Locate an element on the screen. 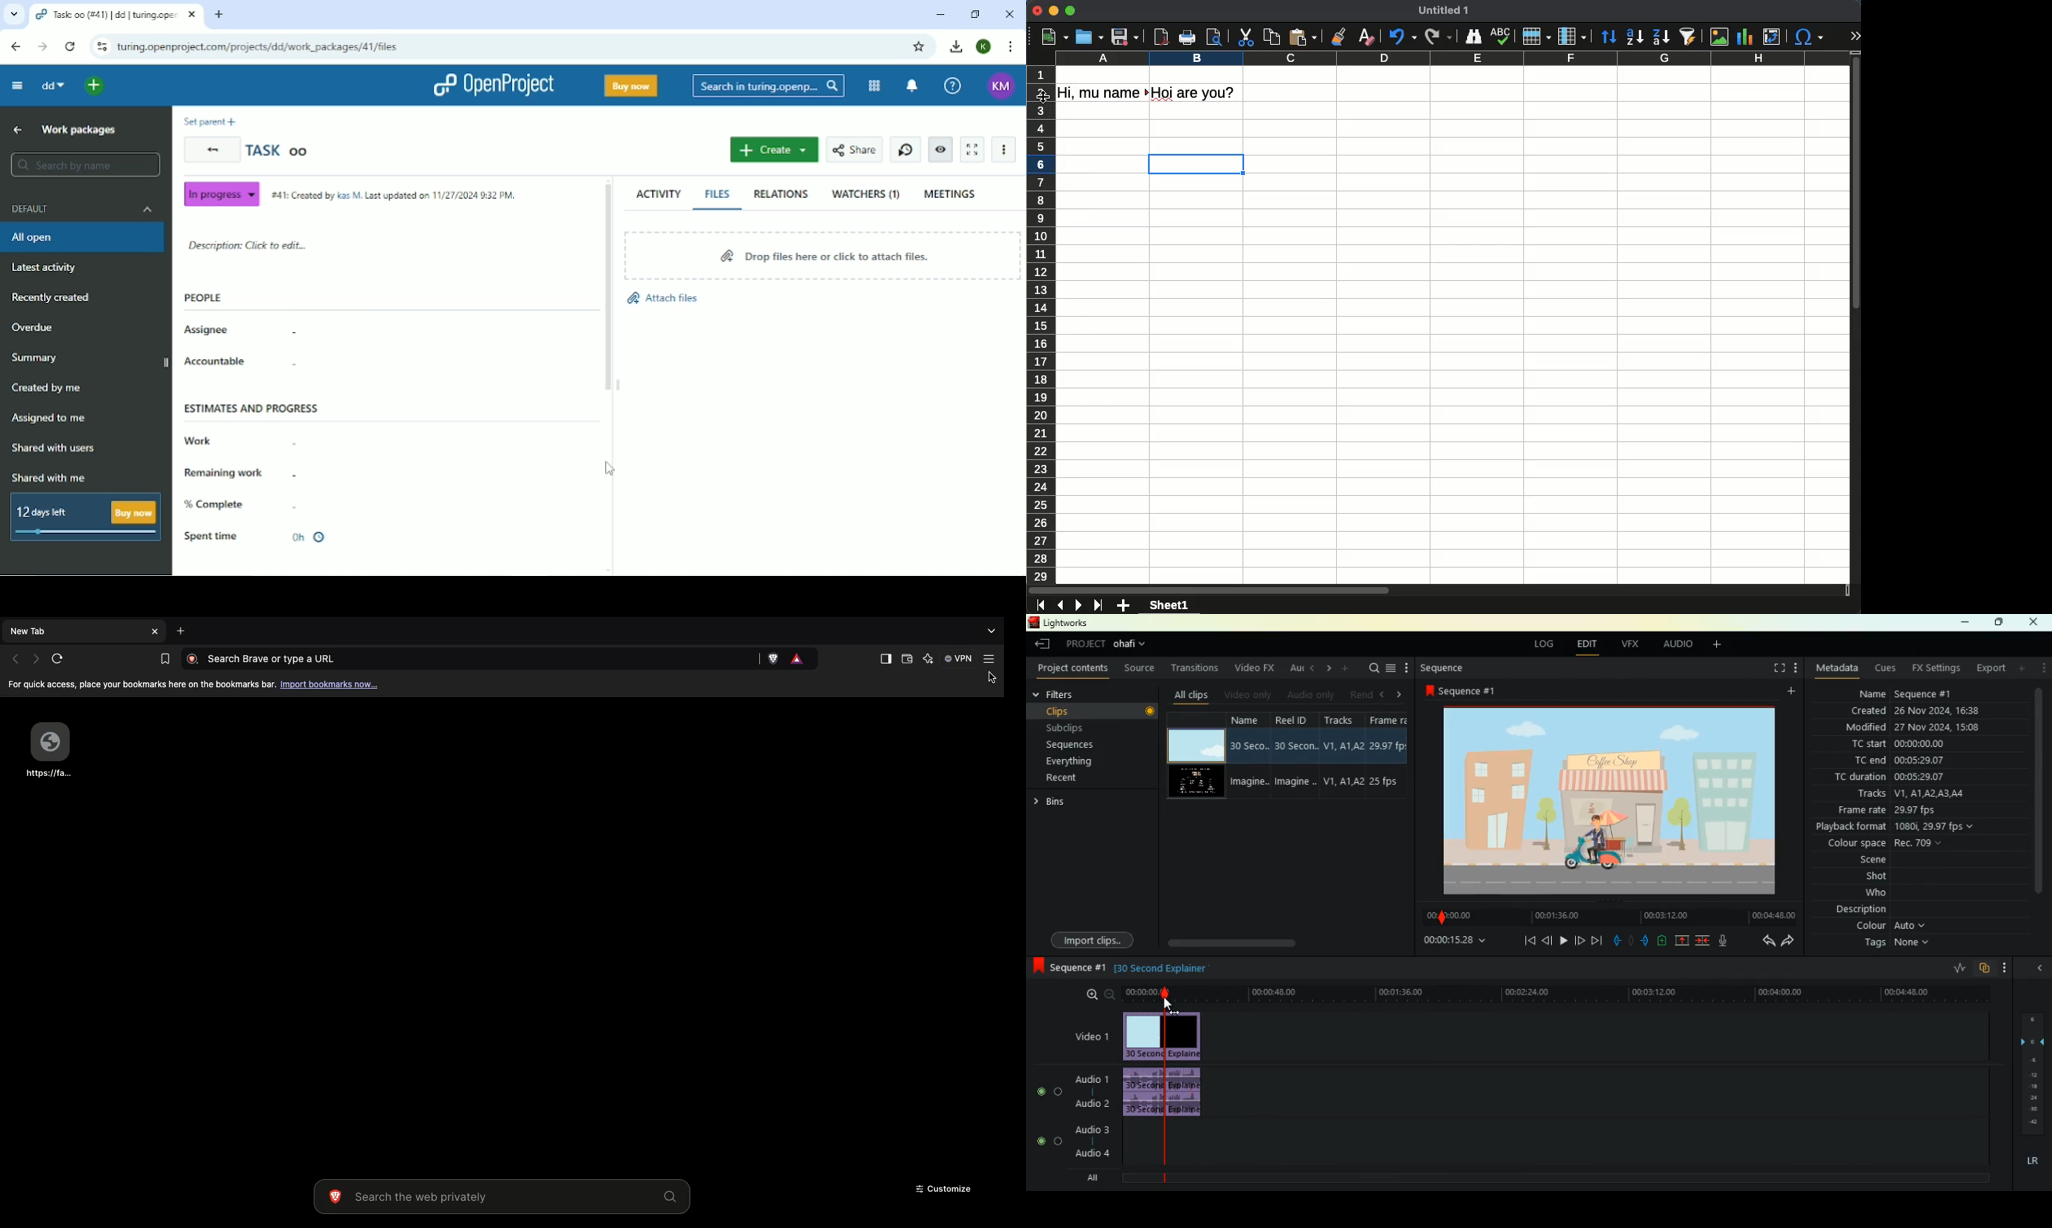 The width and height of the screenshot is (2072, 1232). overlap is located at coordinates (1985, 967).